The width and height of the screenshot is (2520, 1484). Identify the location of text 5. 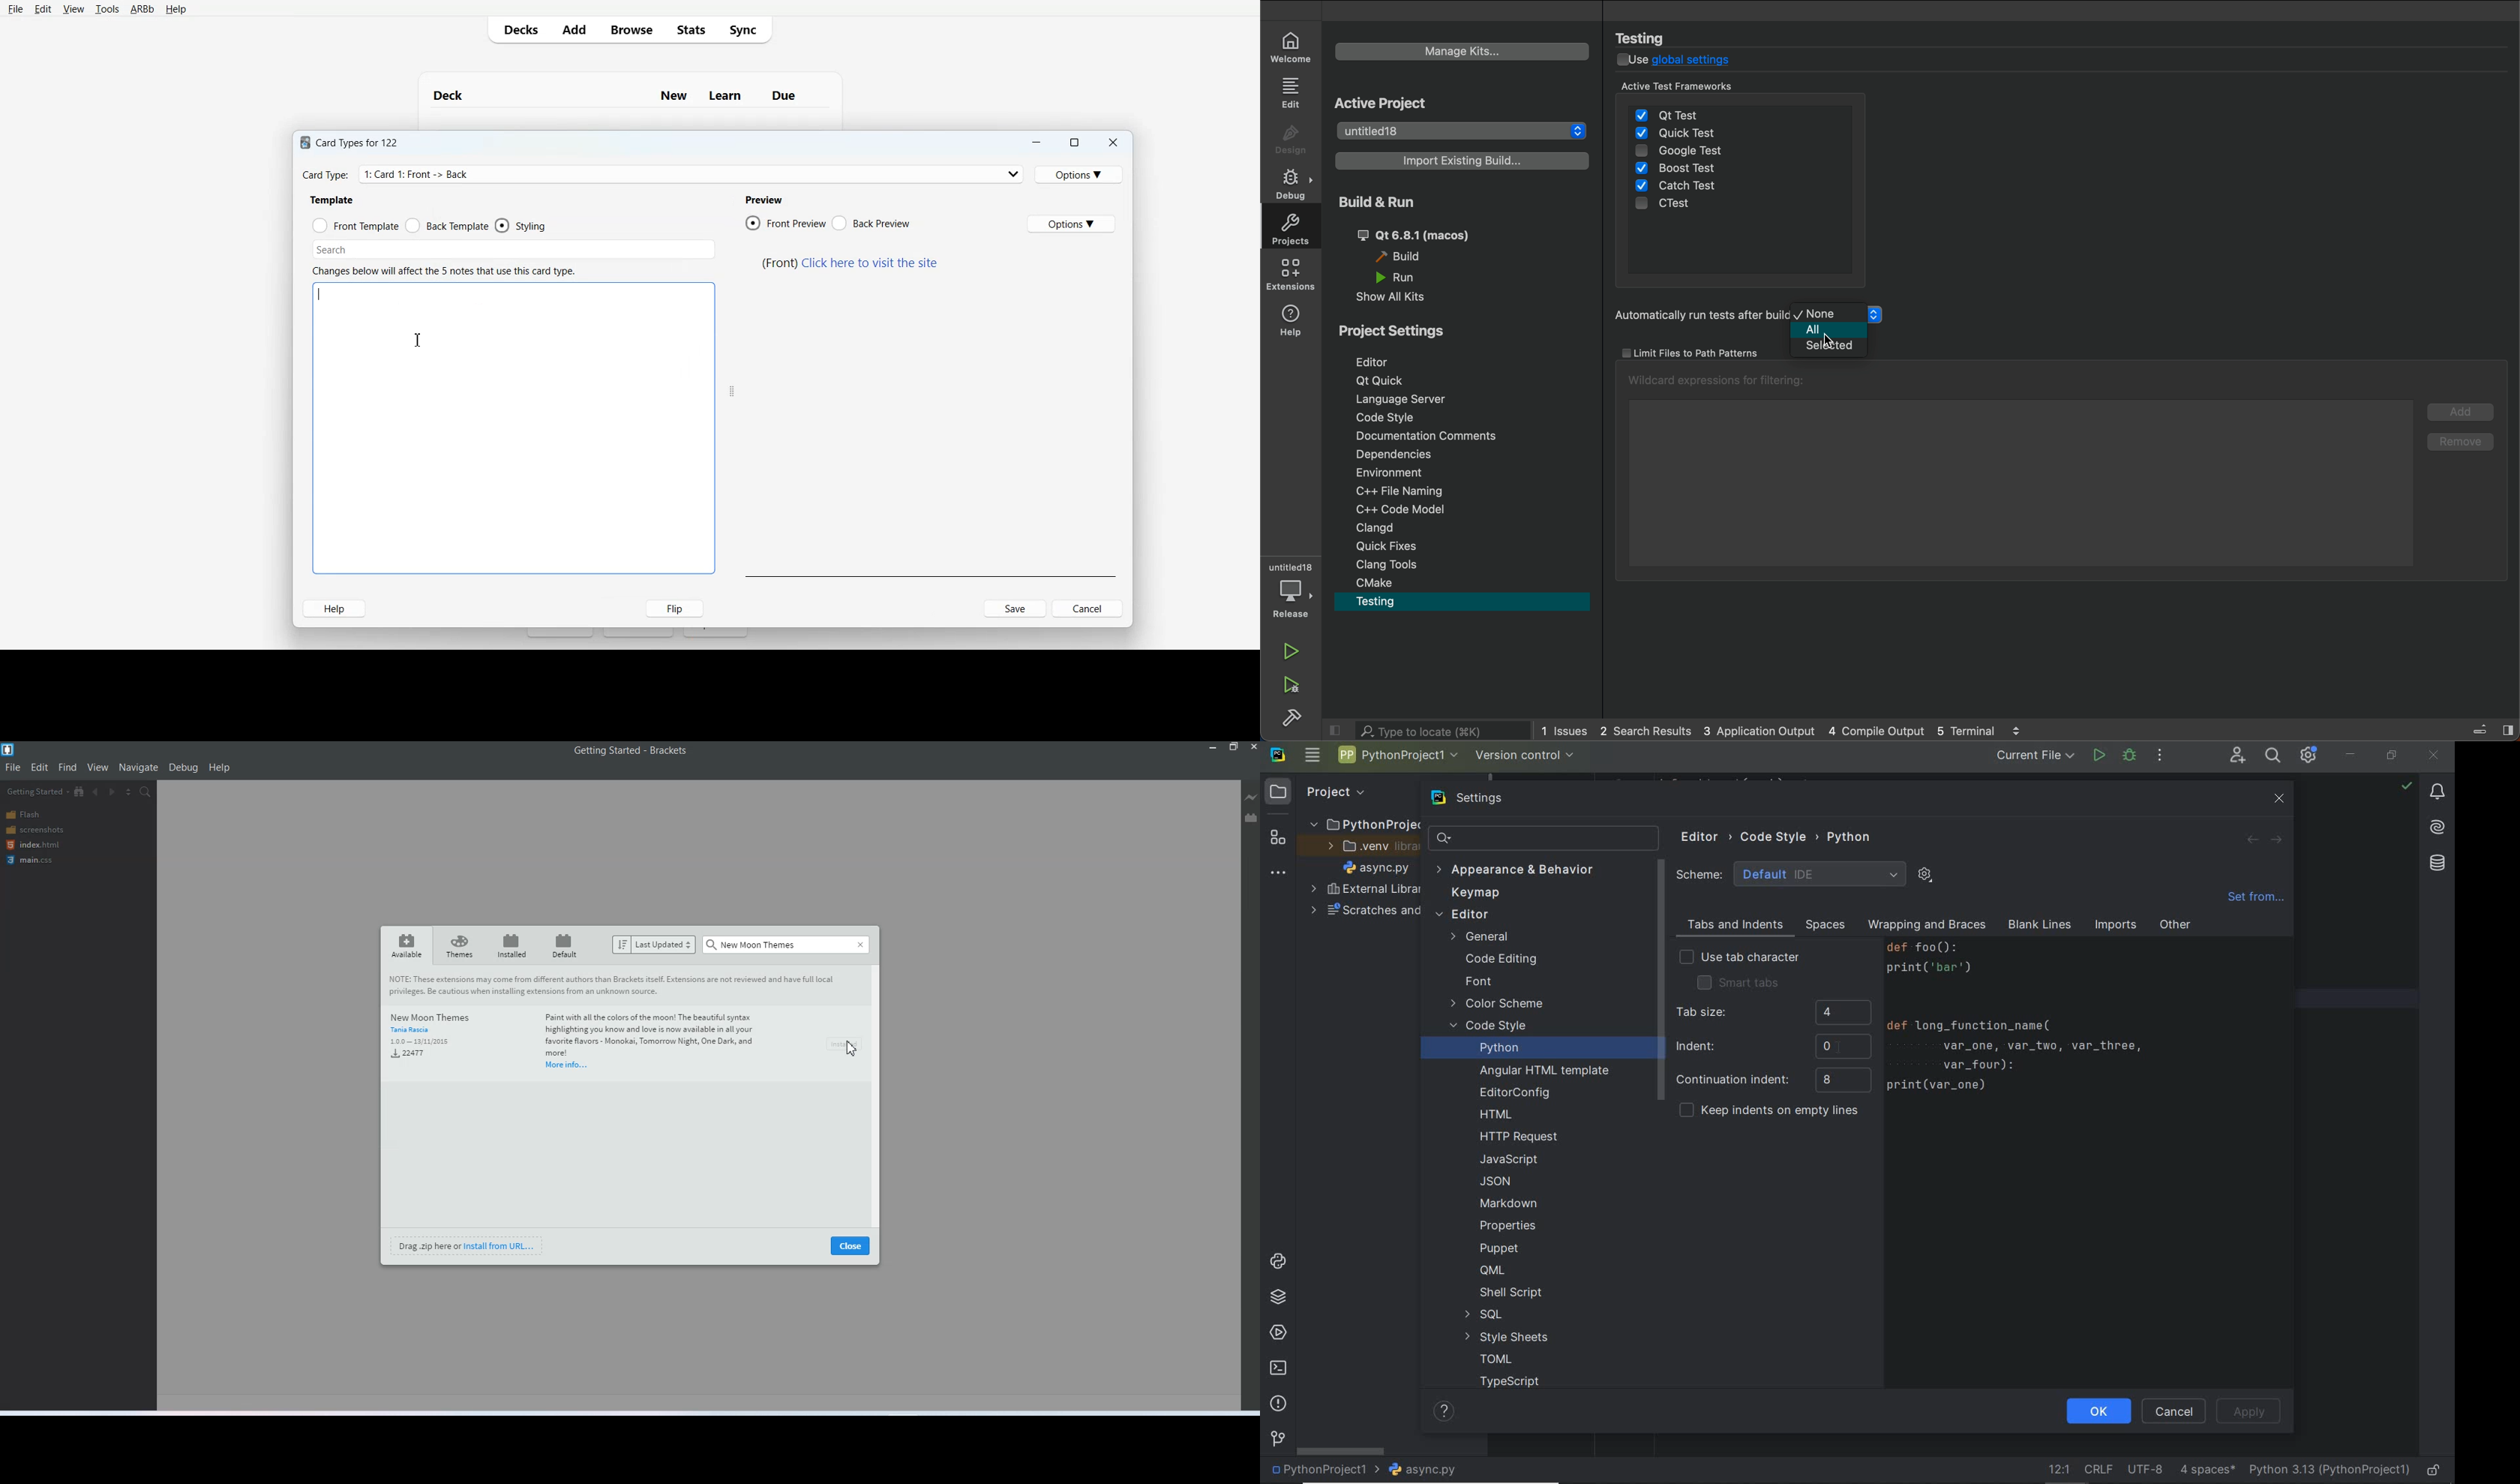
(850, 263).